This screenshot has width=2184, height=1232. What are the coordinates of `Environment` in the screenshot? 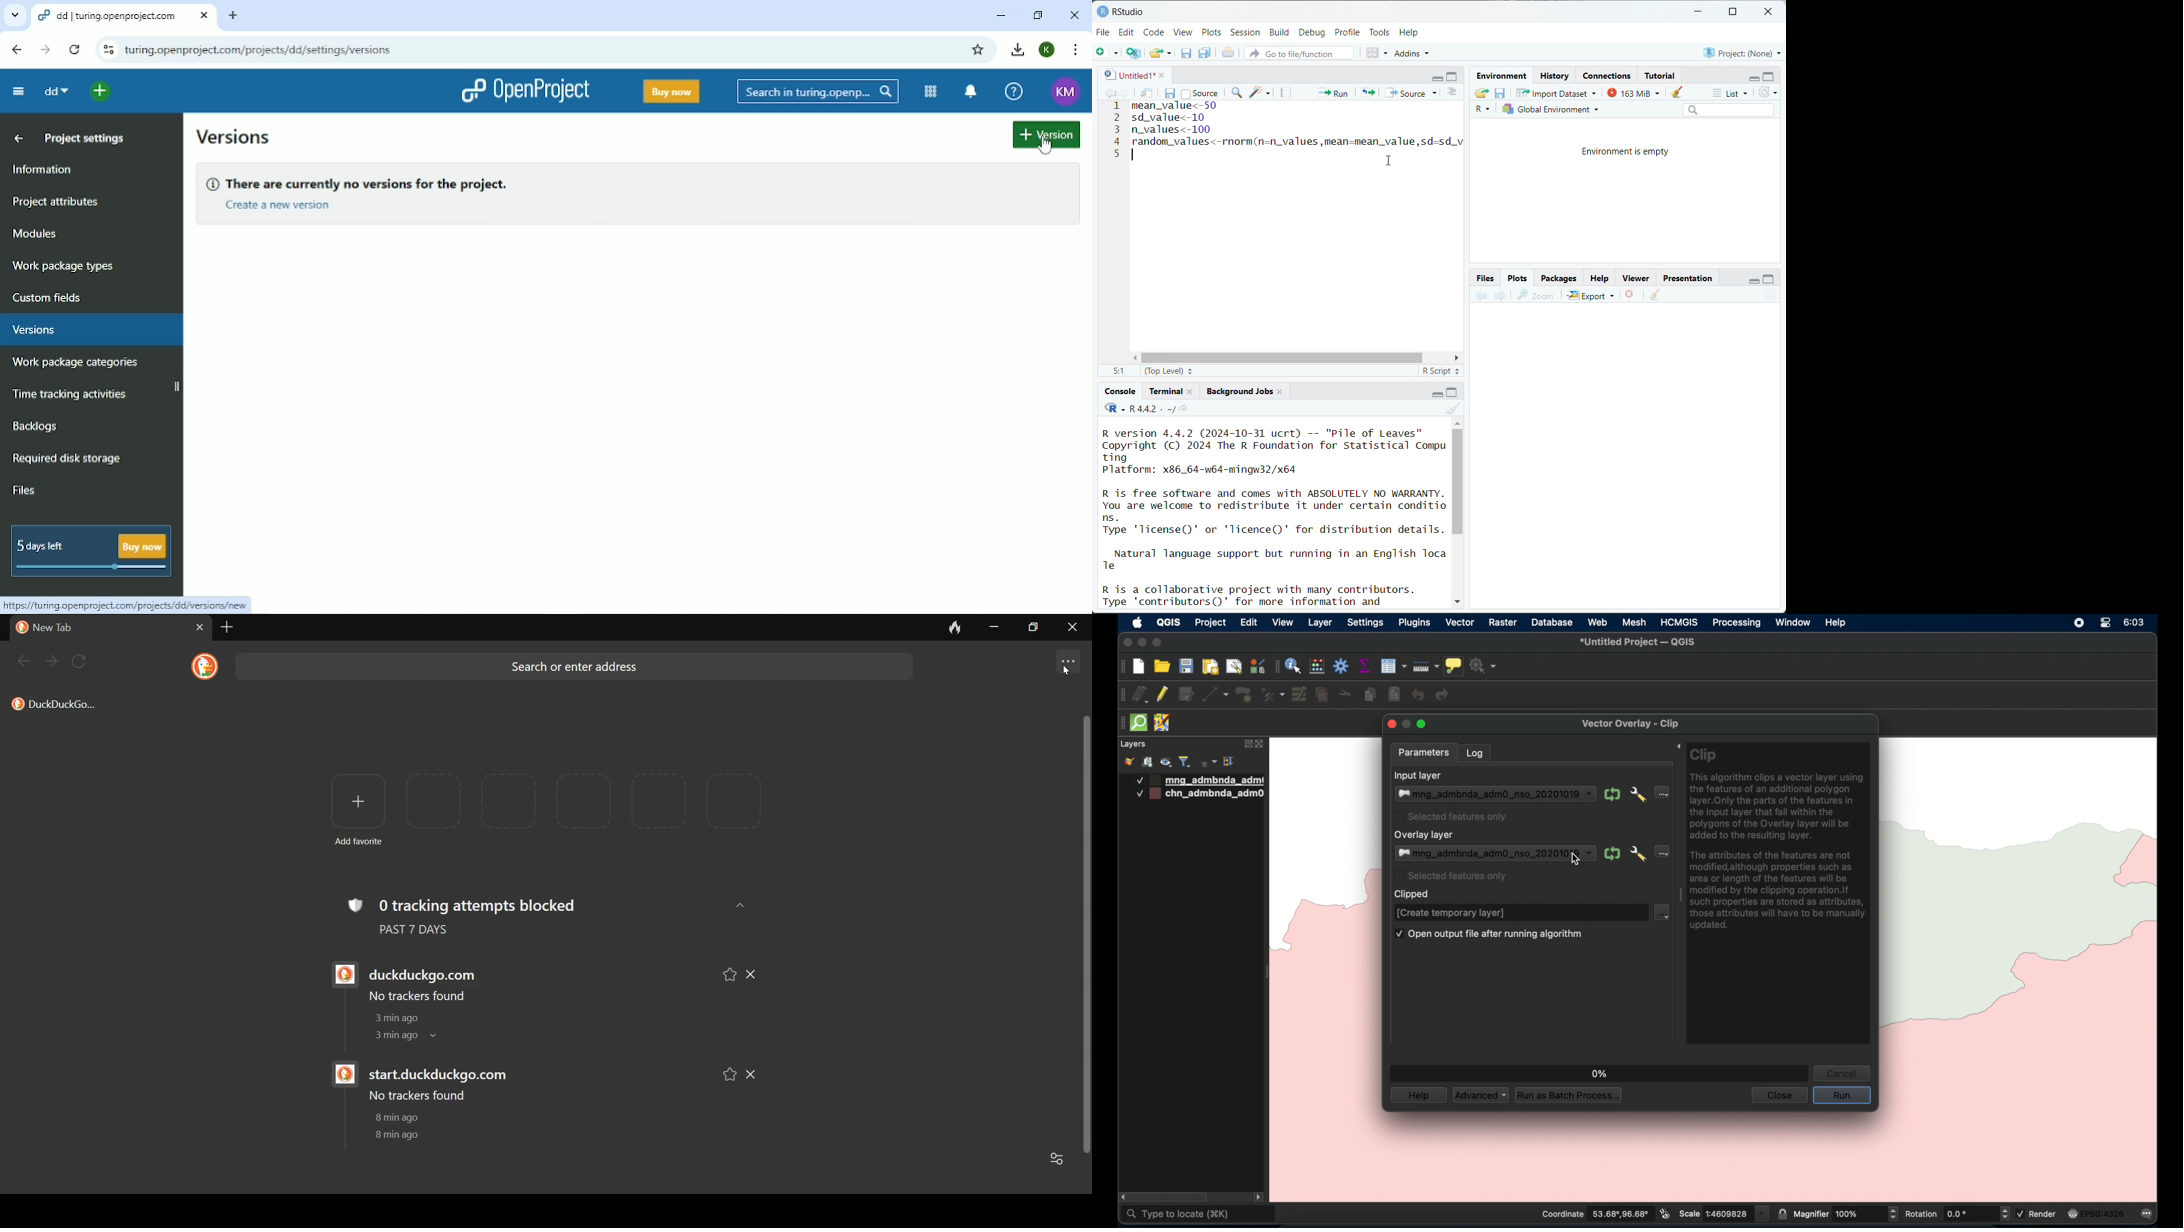 It's located at (1504, 76).